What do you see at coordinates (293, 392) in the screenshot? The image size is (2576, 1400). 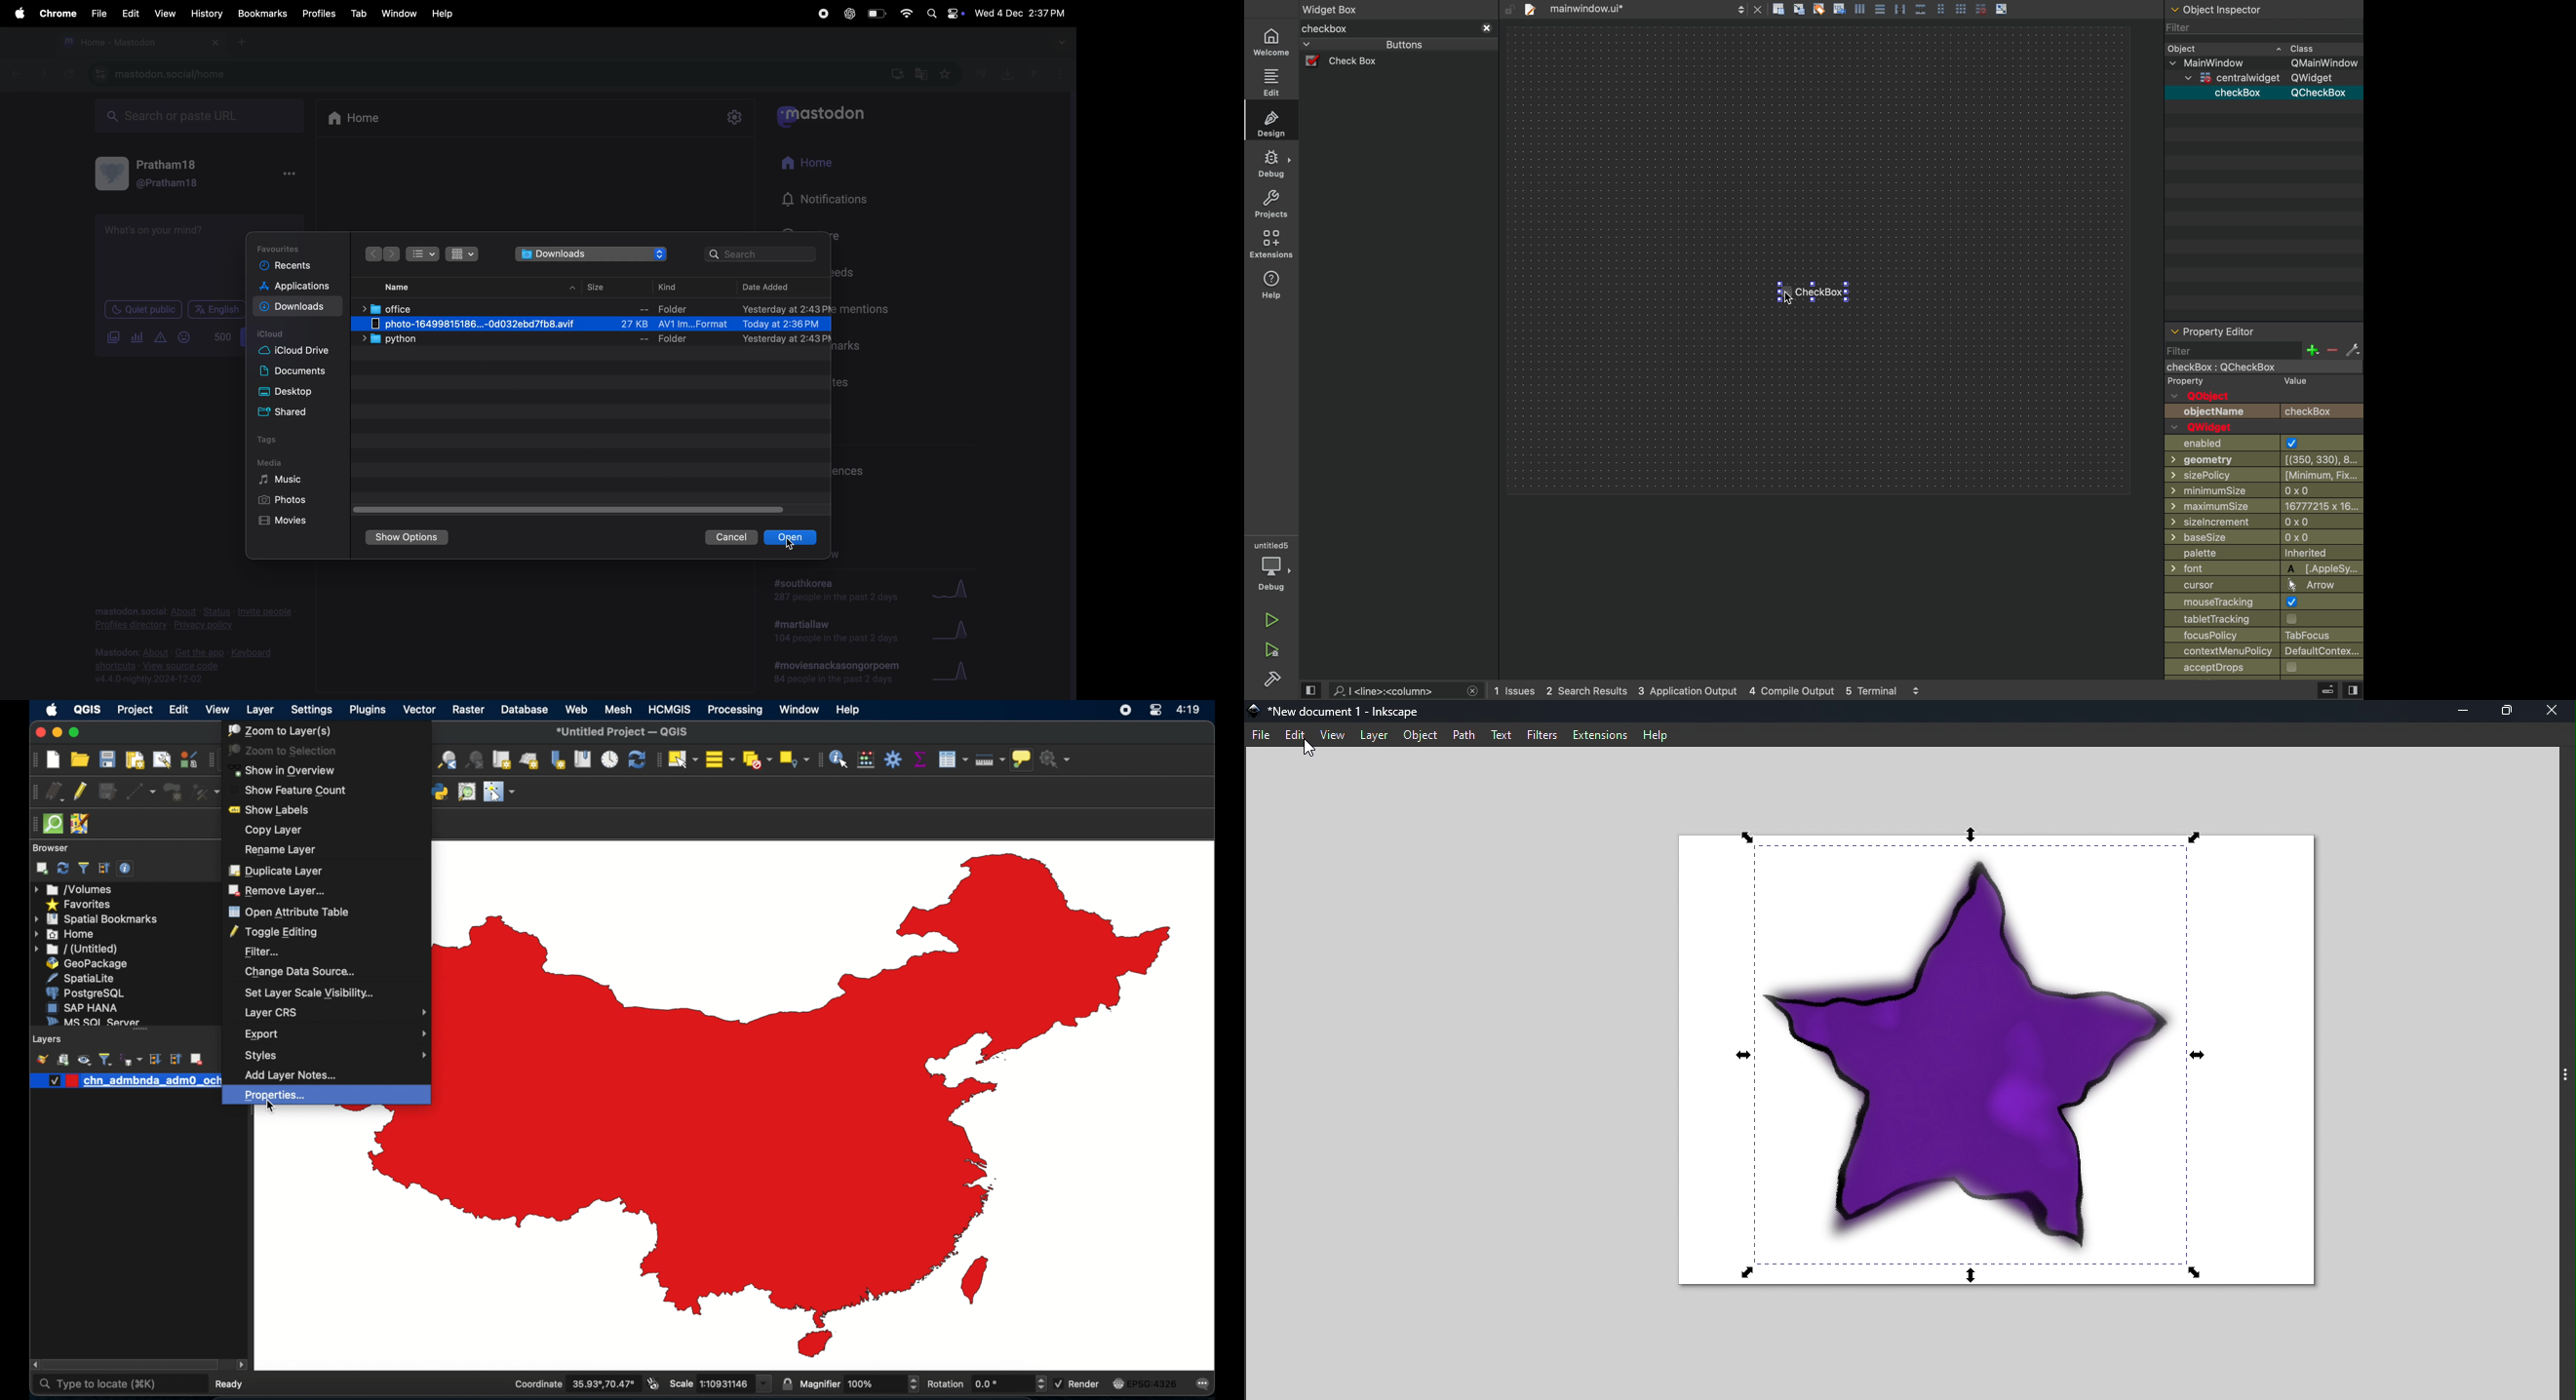 I see `desktop` at bounding box center [293, 392].